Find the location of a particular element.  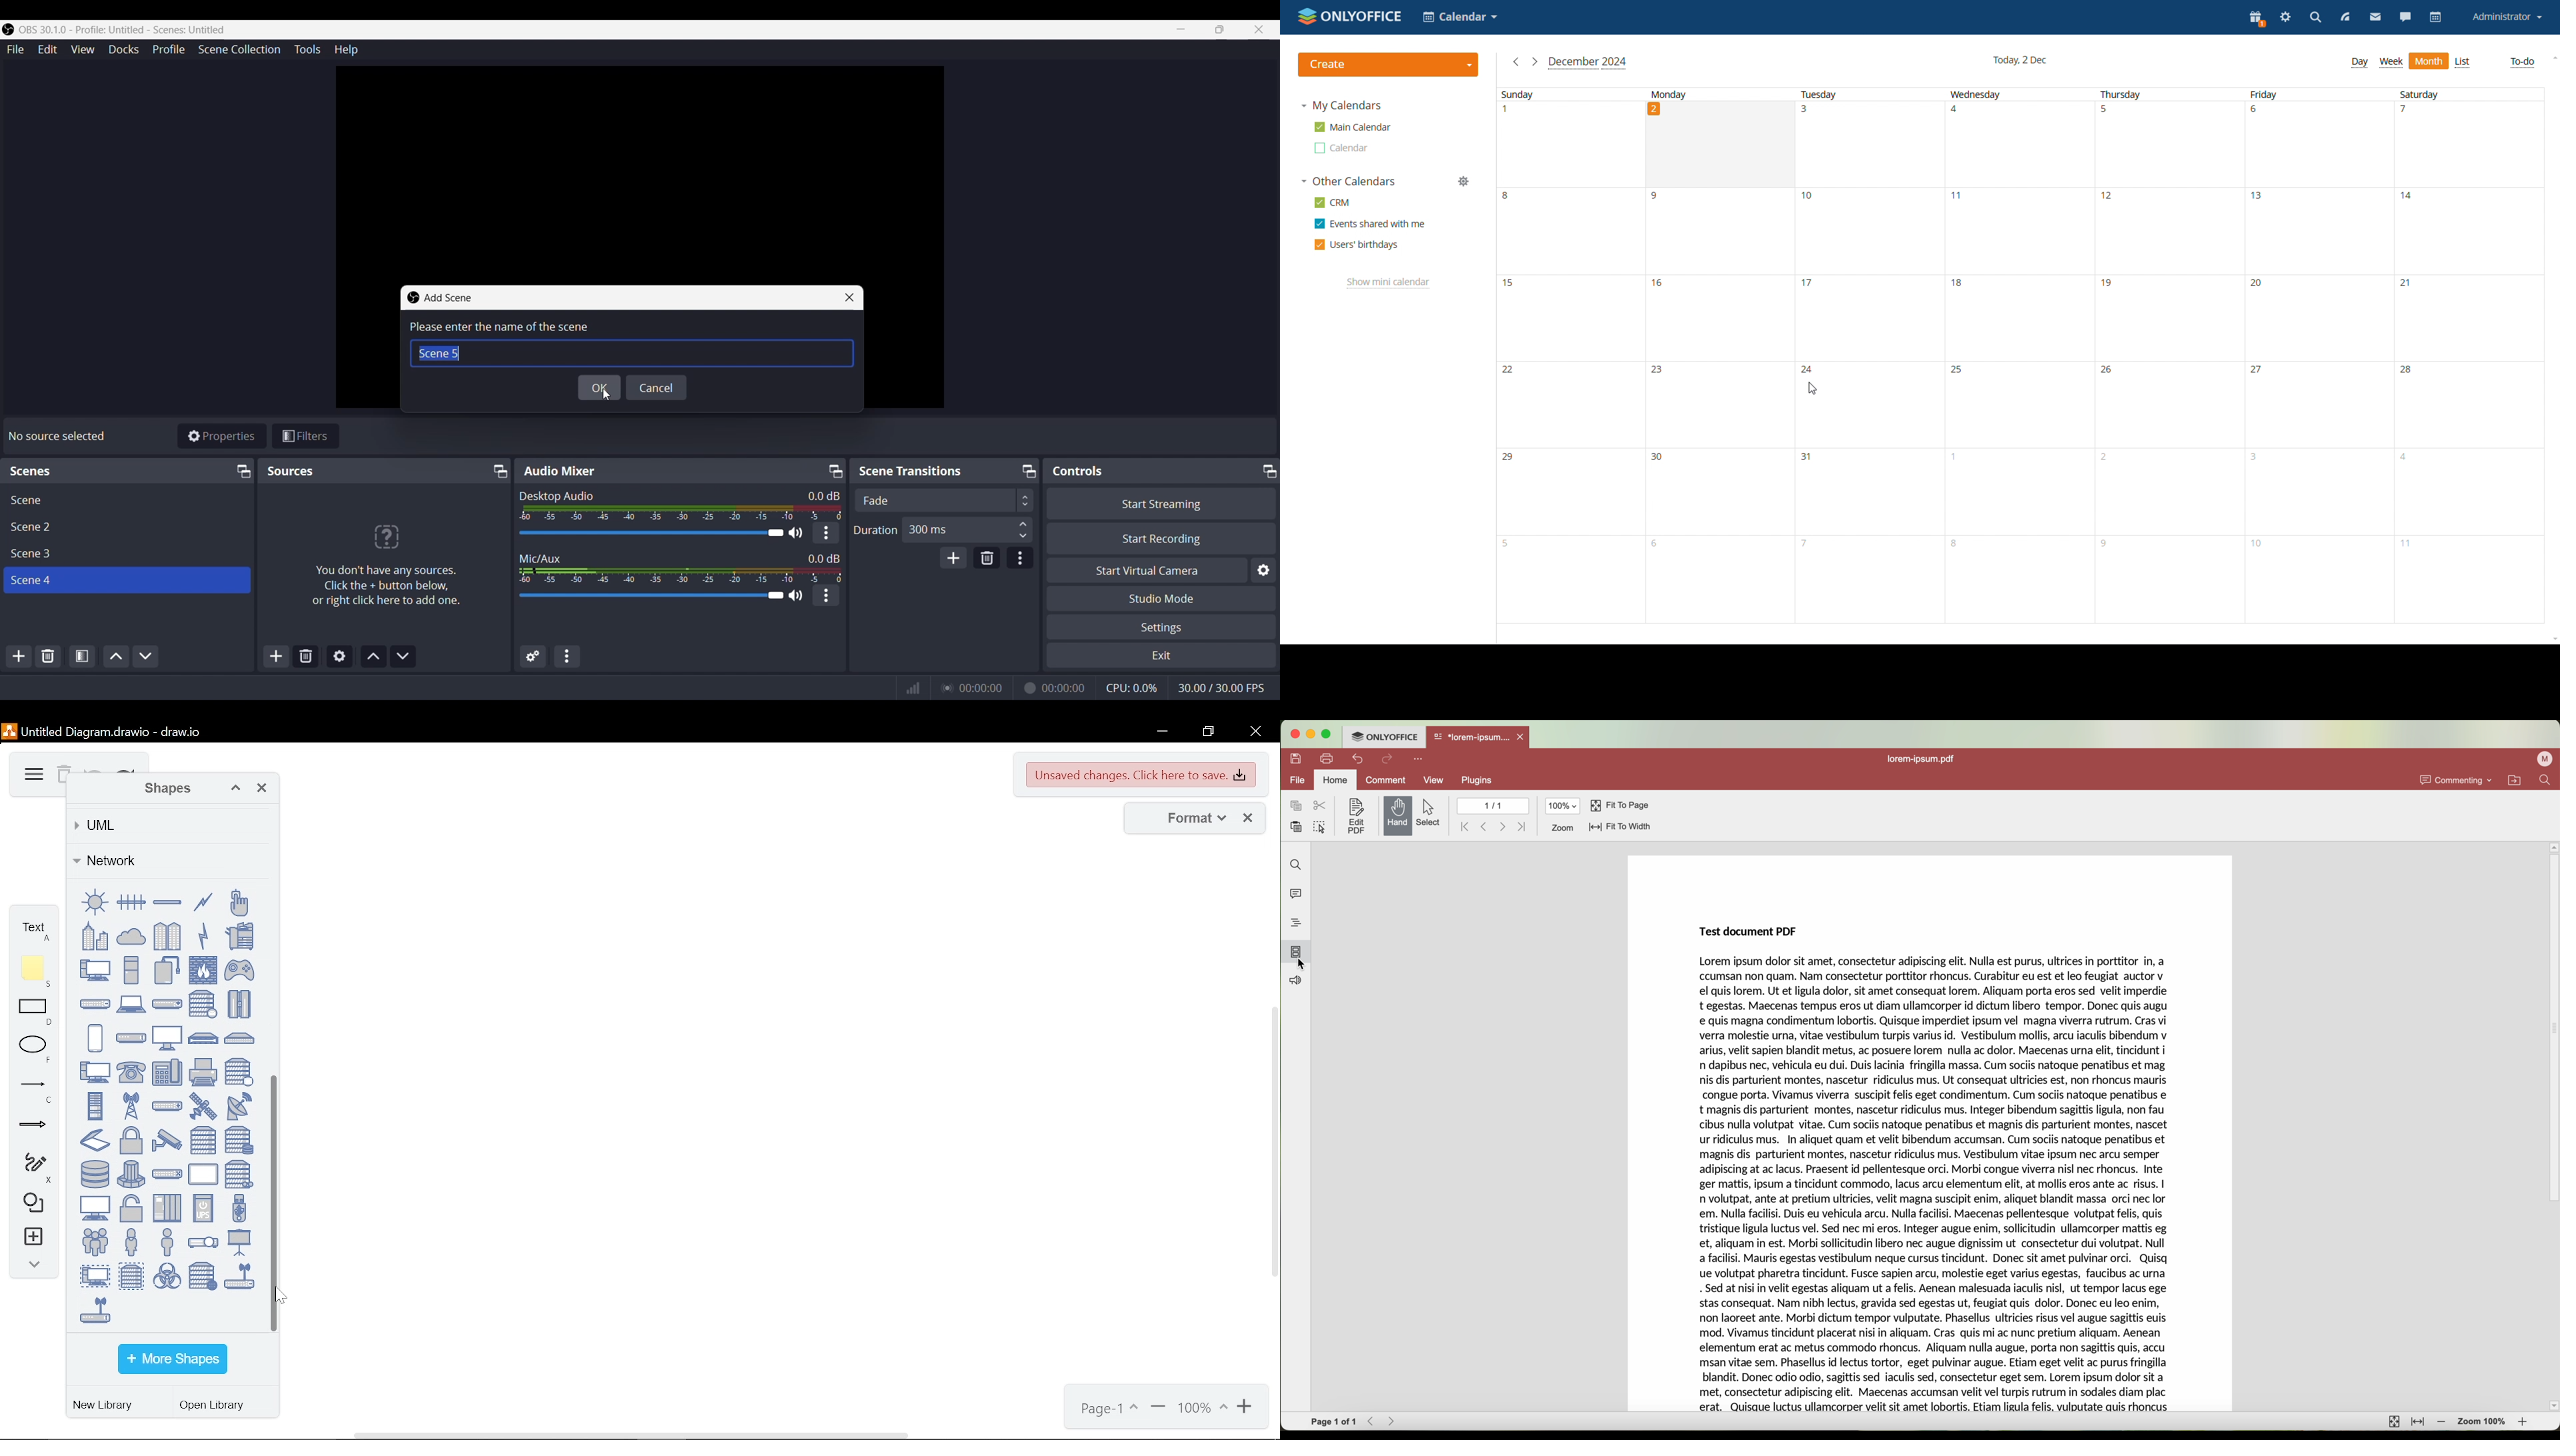

gamepad is located at coordinates (240, 970).